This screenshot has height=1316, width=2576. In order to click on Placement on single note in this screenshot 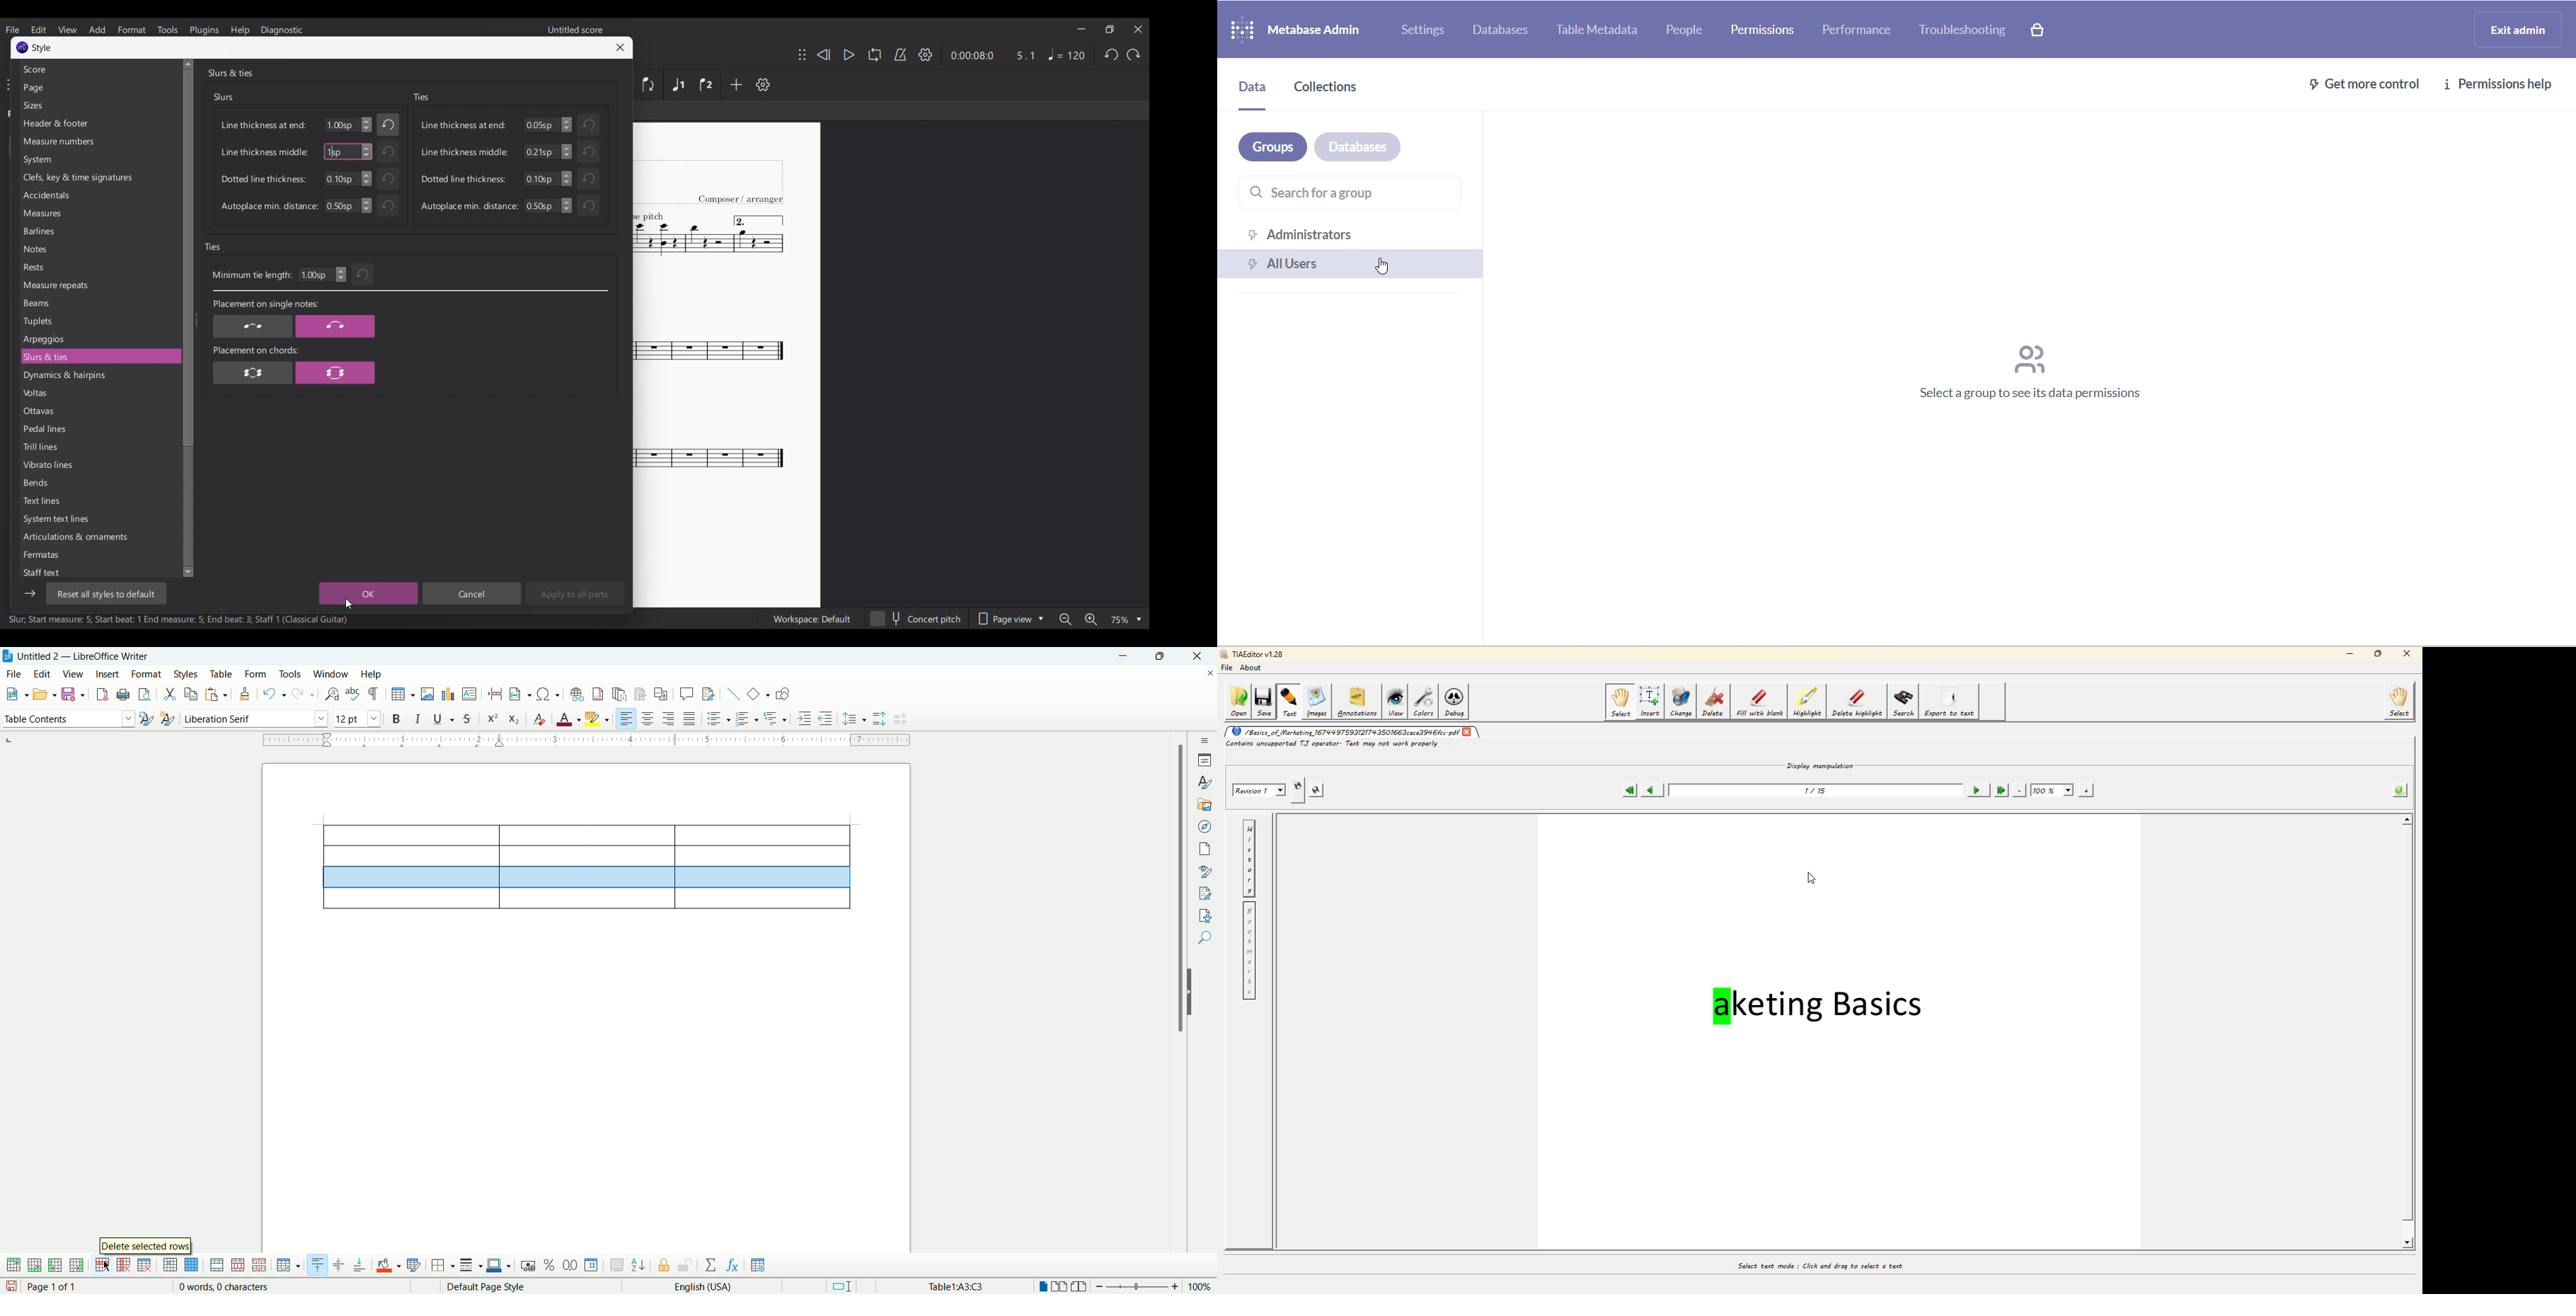, I will do `click(265, 305)`.